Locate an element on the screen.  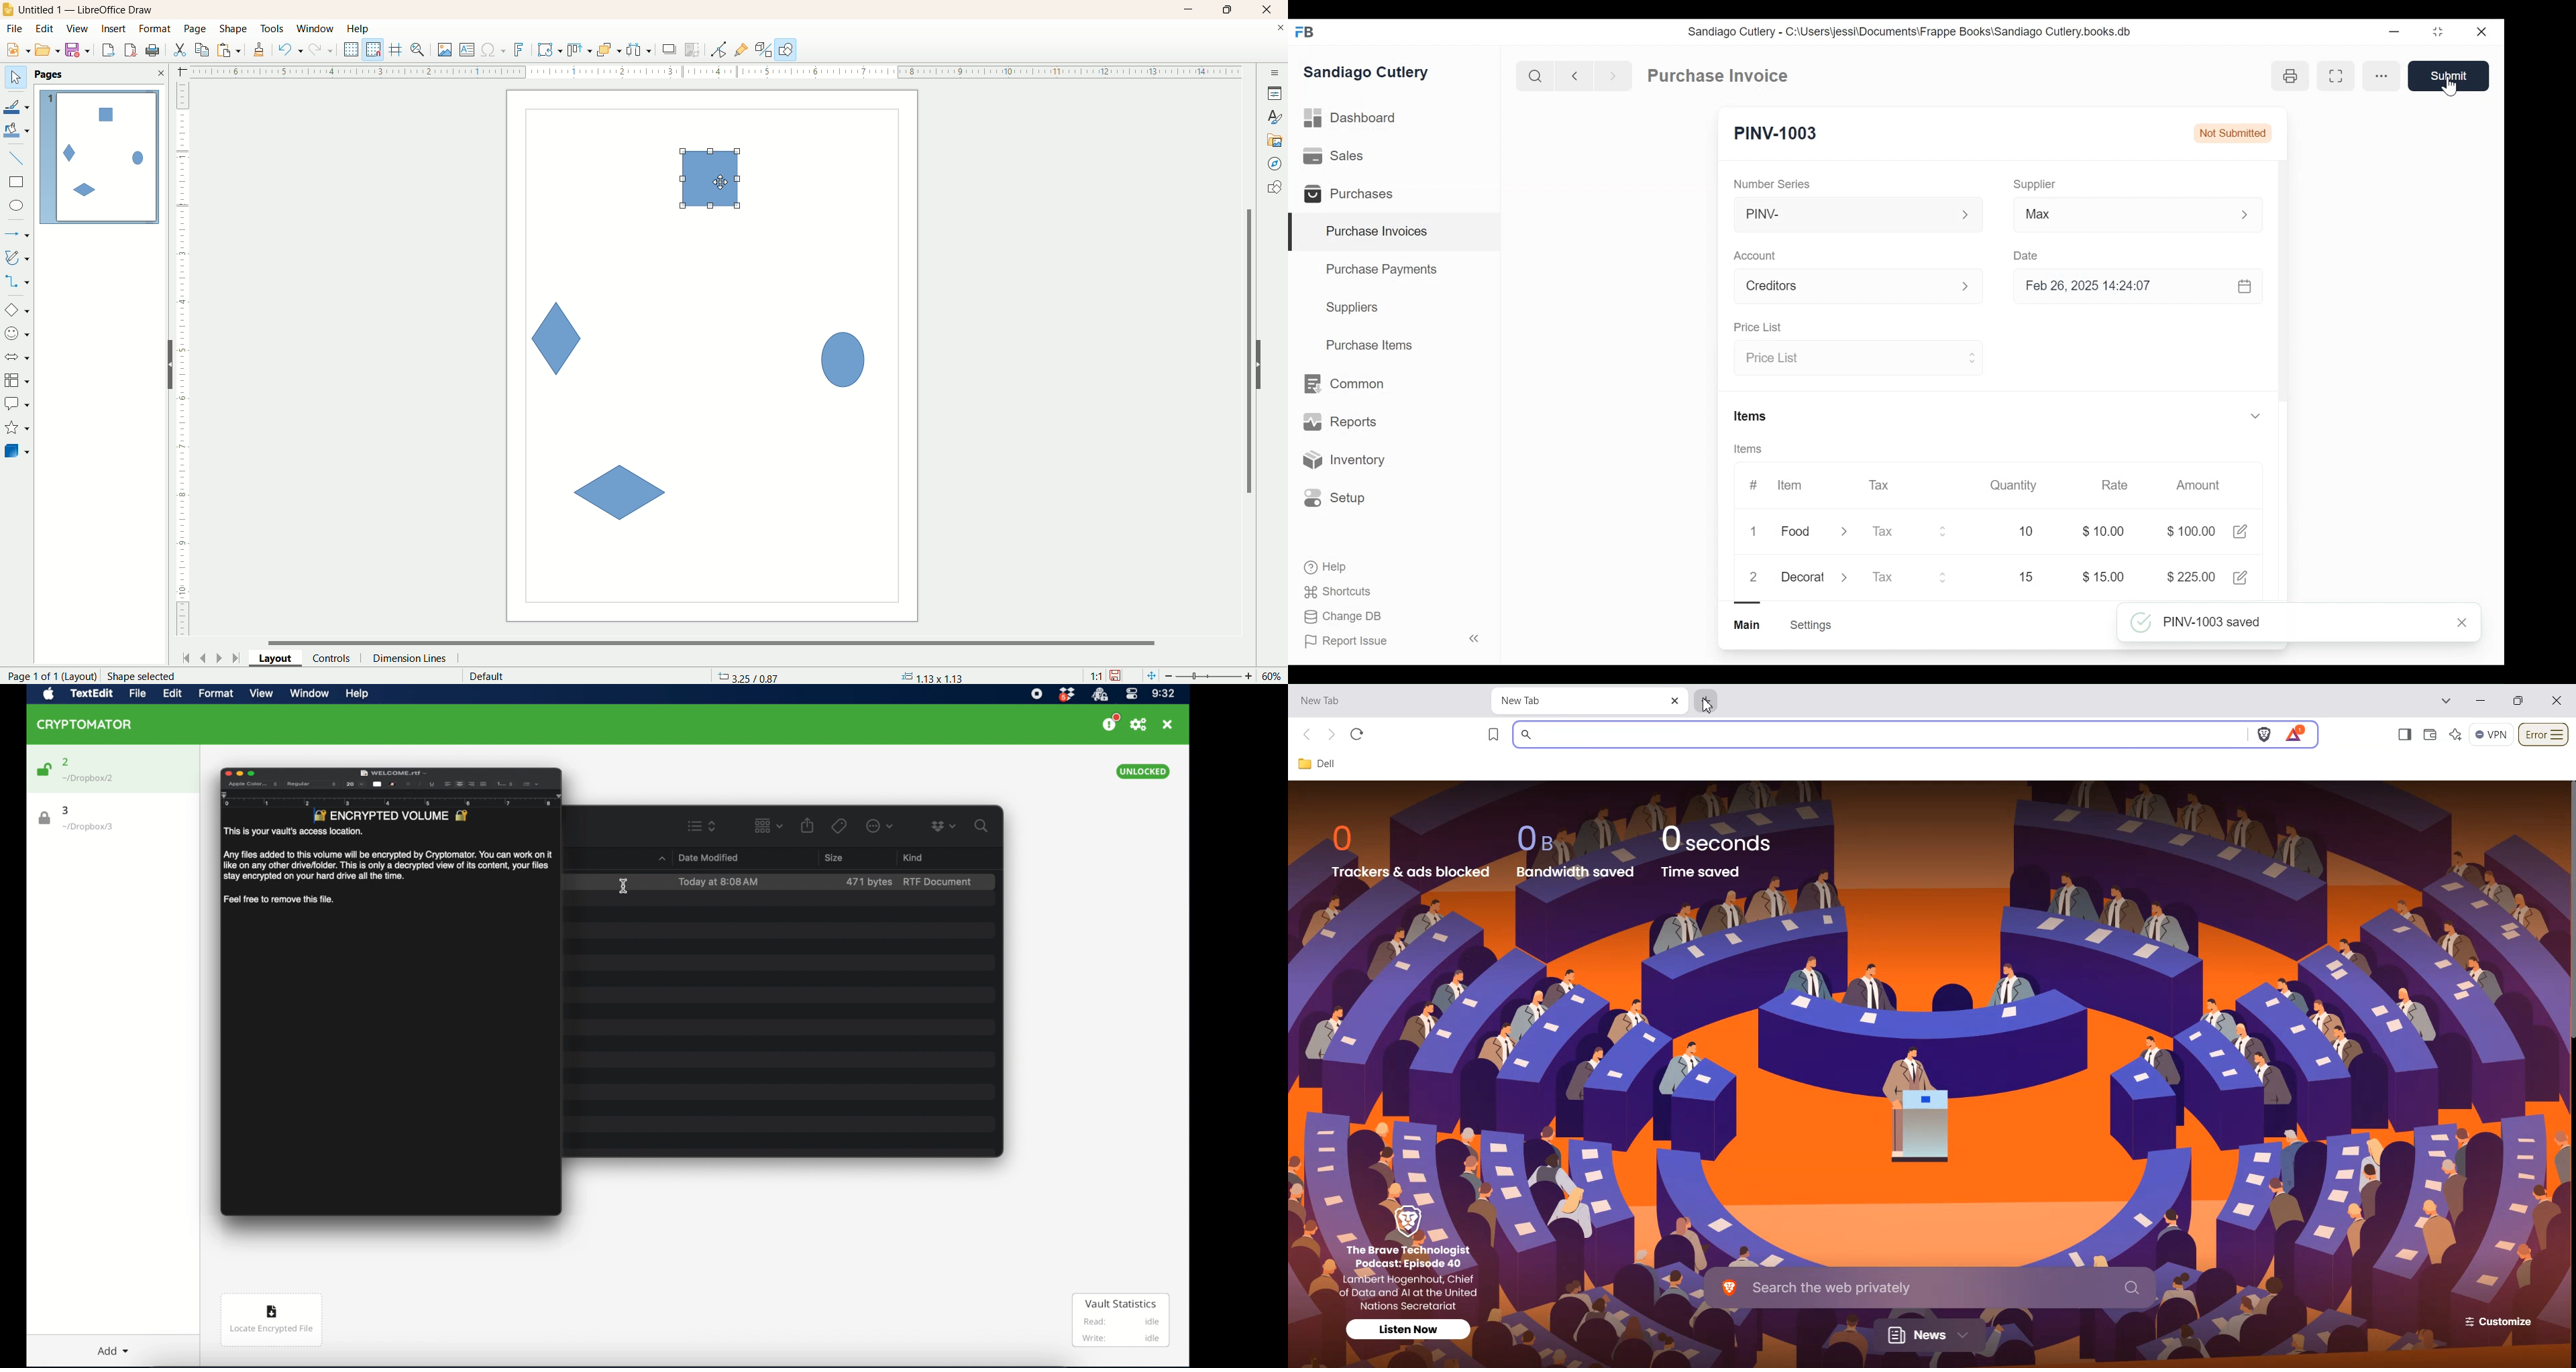
Account is located at coordinates (1843, 288).